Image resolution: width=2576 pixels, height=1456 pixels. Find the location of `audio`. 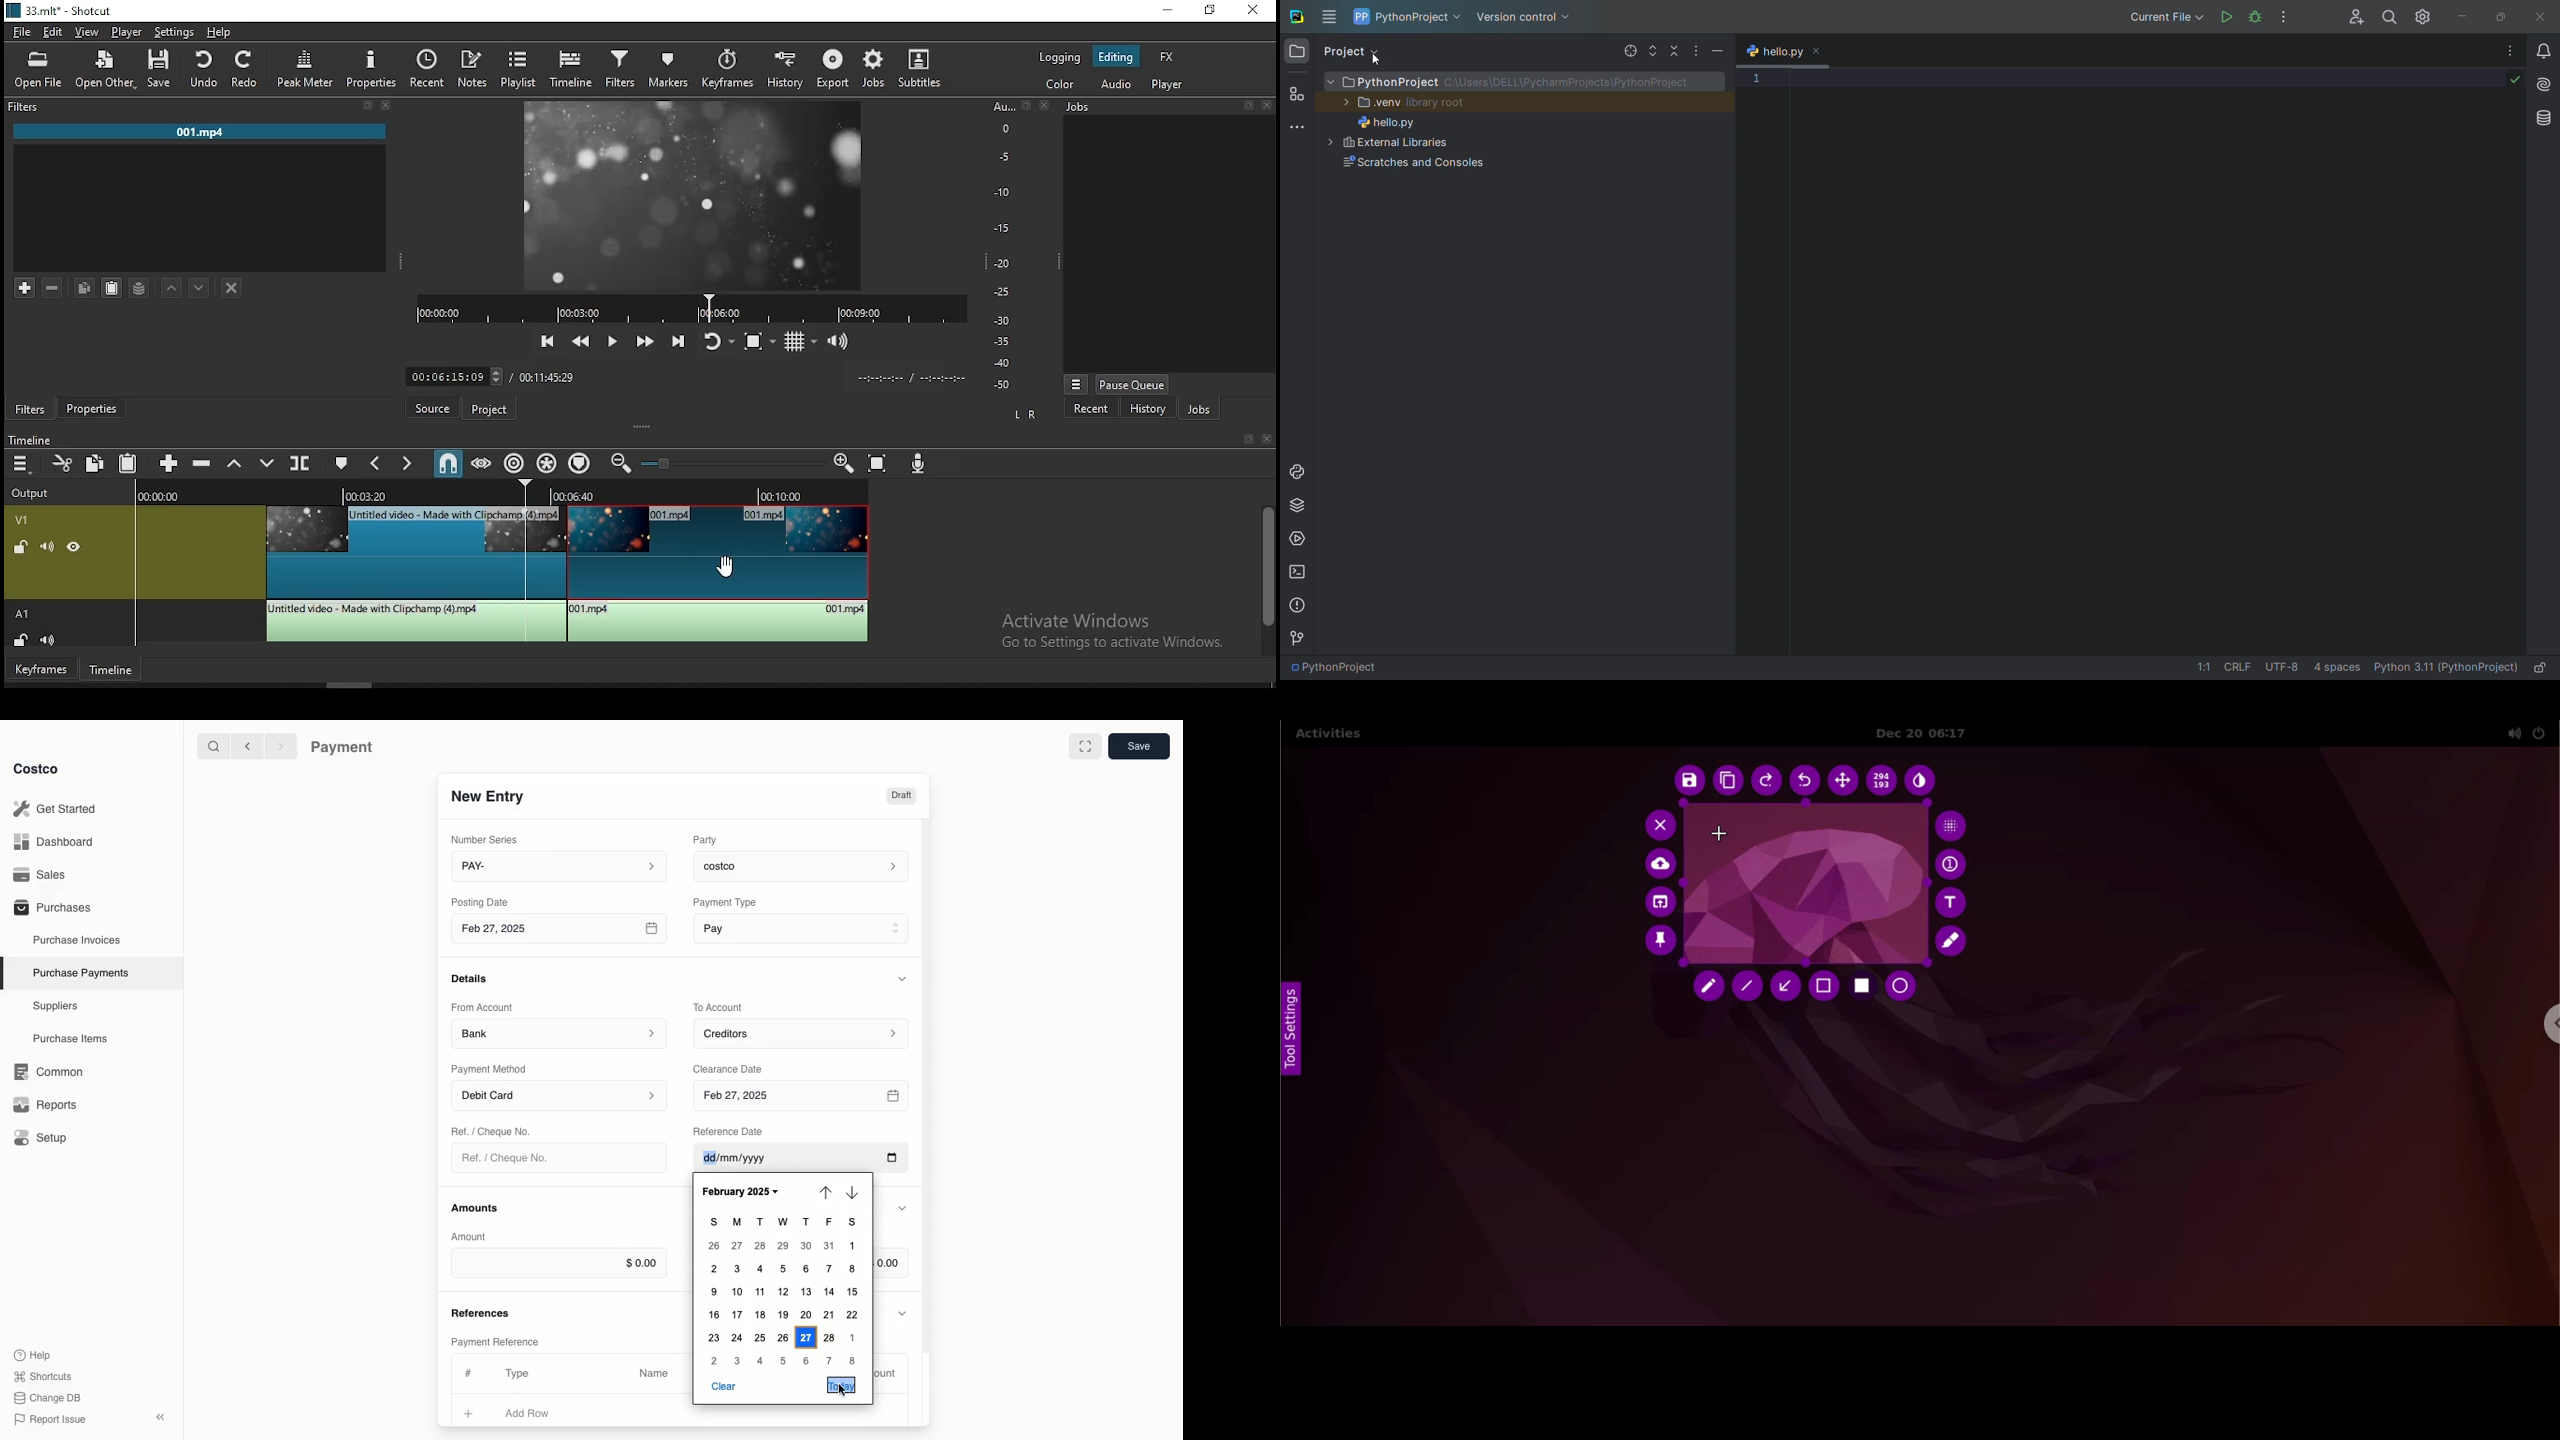

audio is located at coordinates (1115, 86).